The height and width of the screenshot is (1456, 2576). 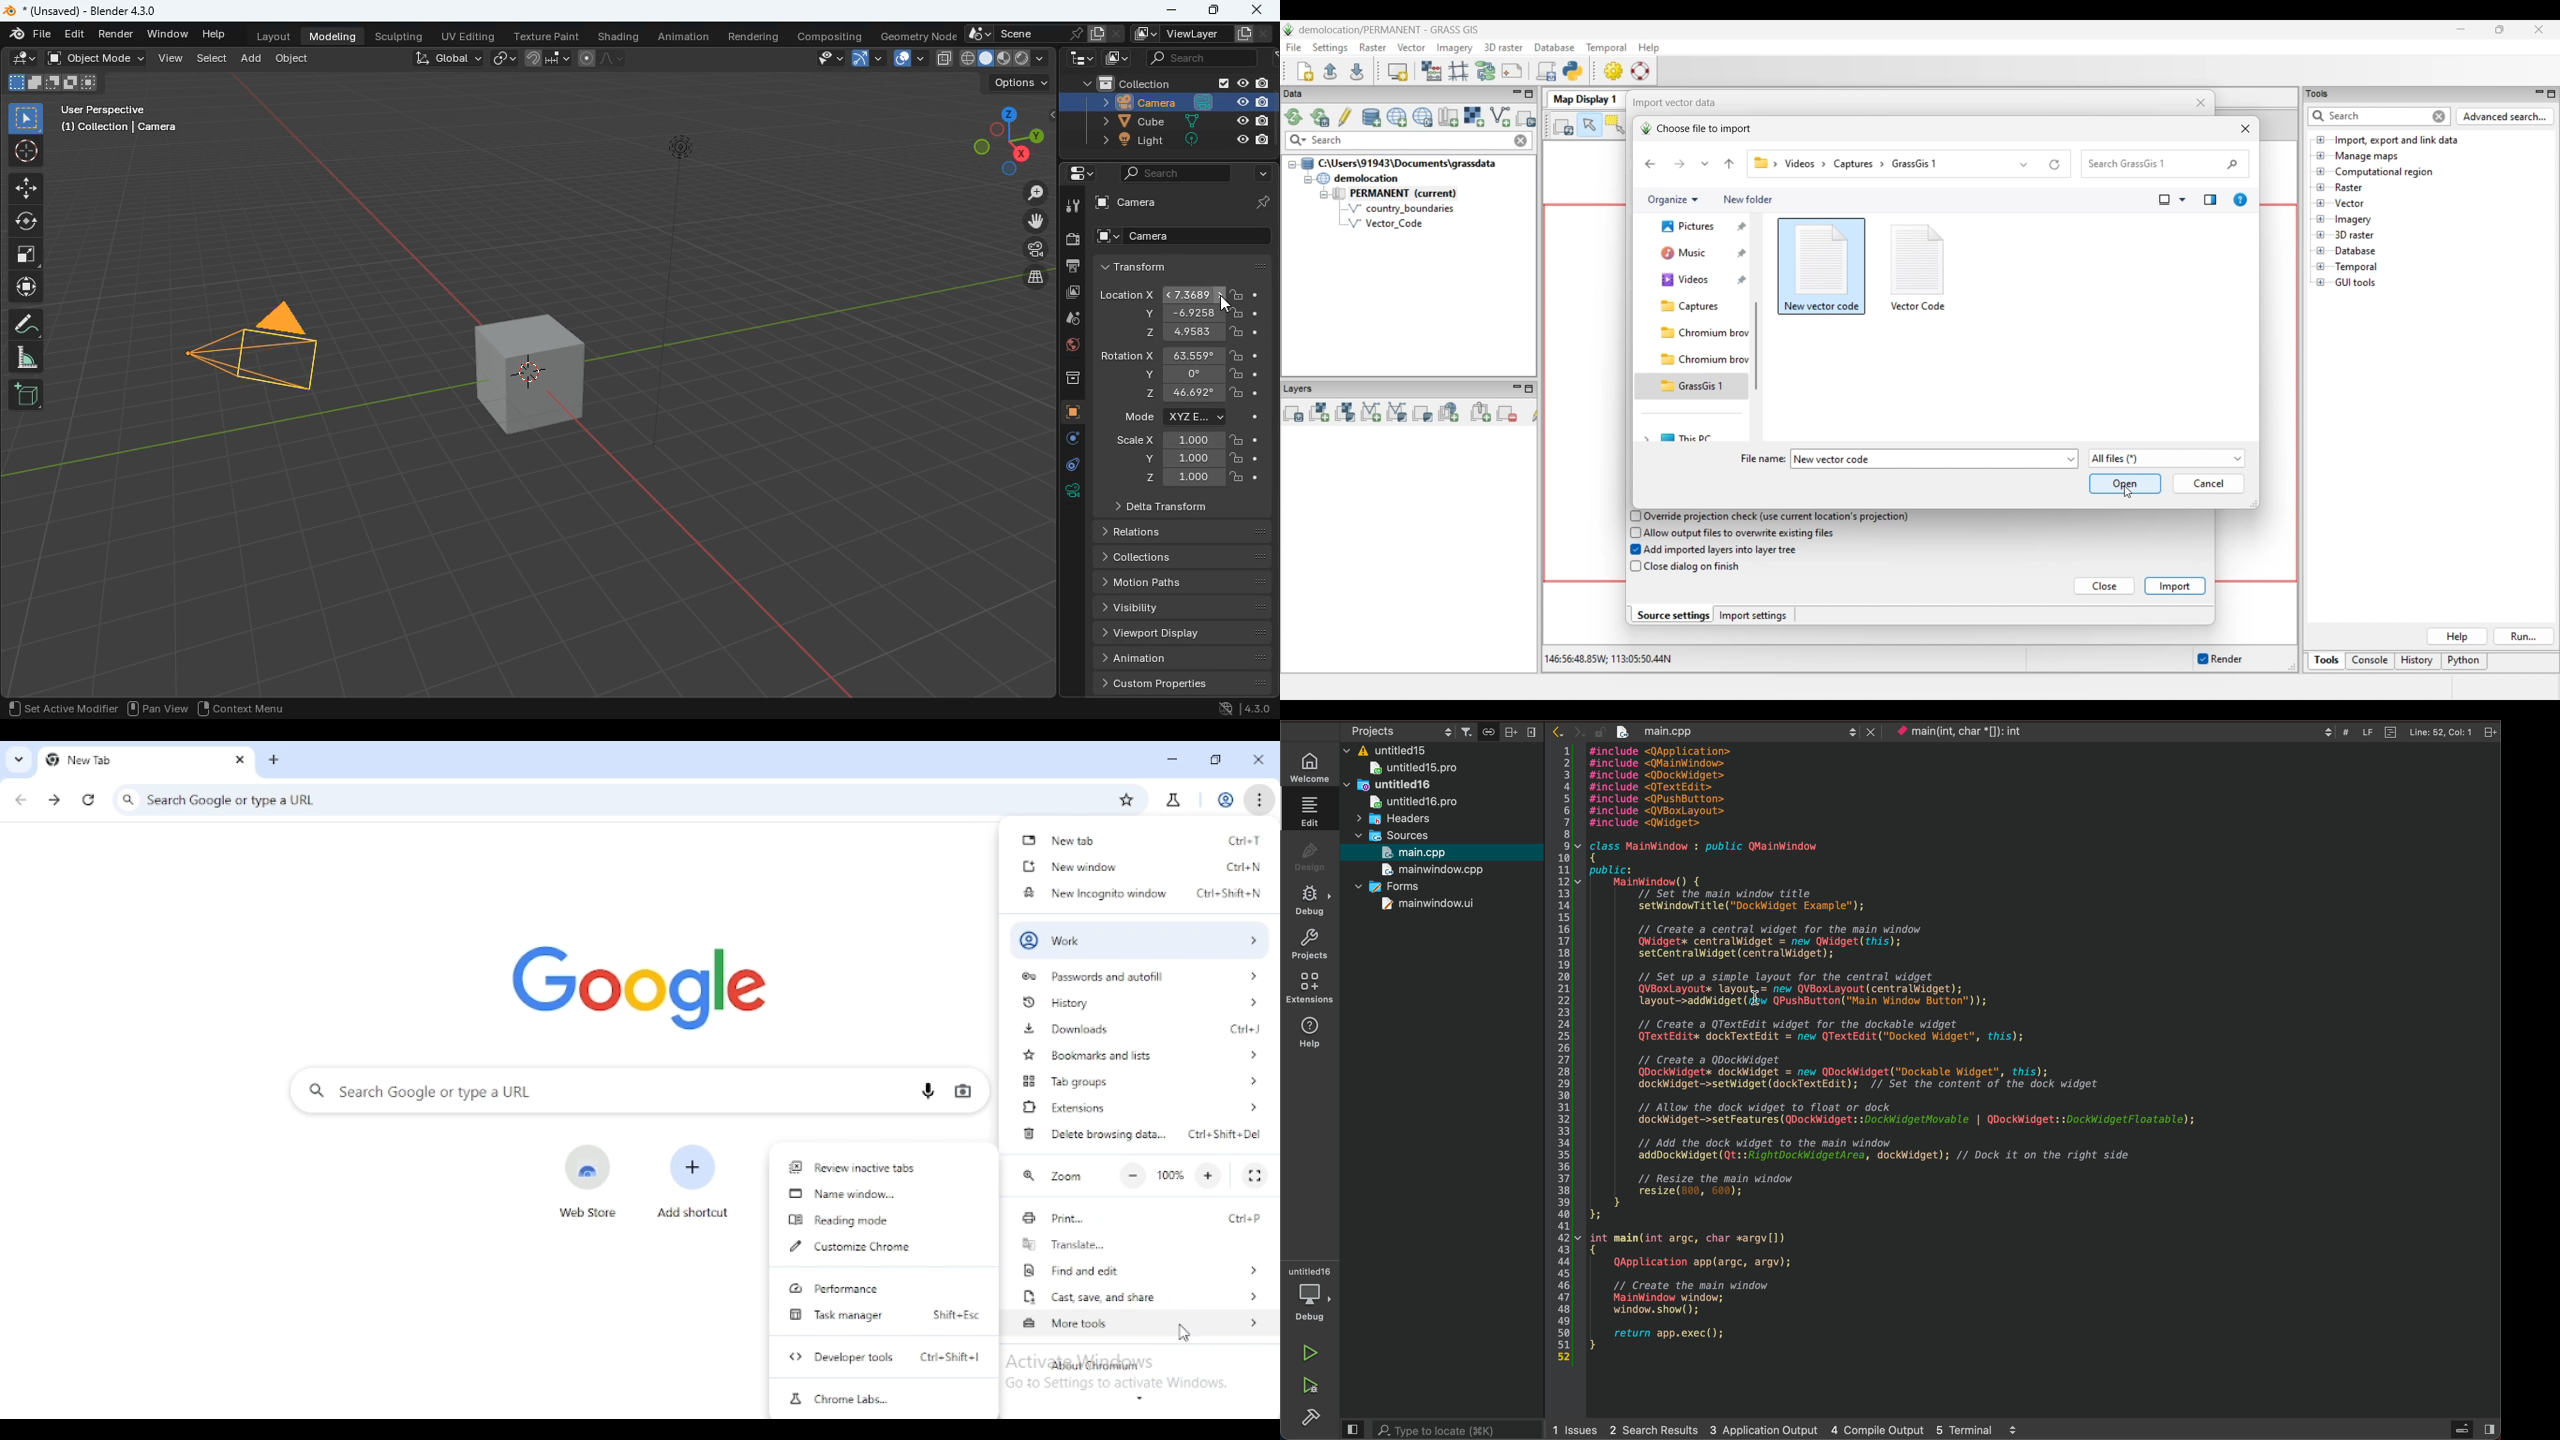 What do you see at coordinates (1210, 1177) in the screenshot?
I see `make text larger` at bounding box center [1210, 1177].